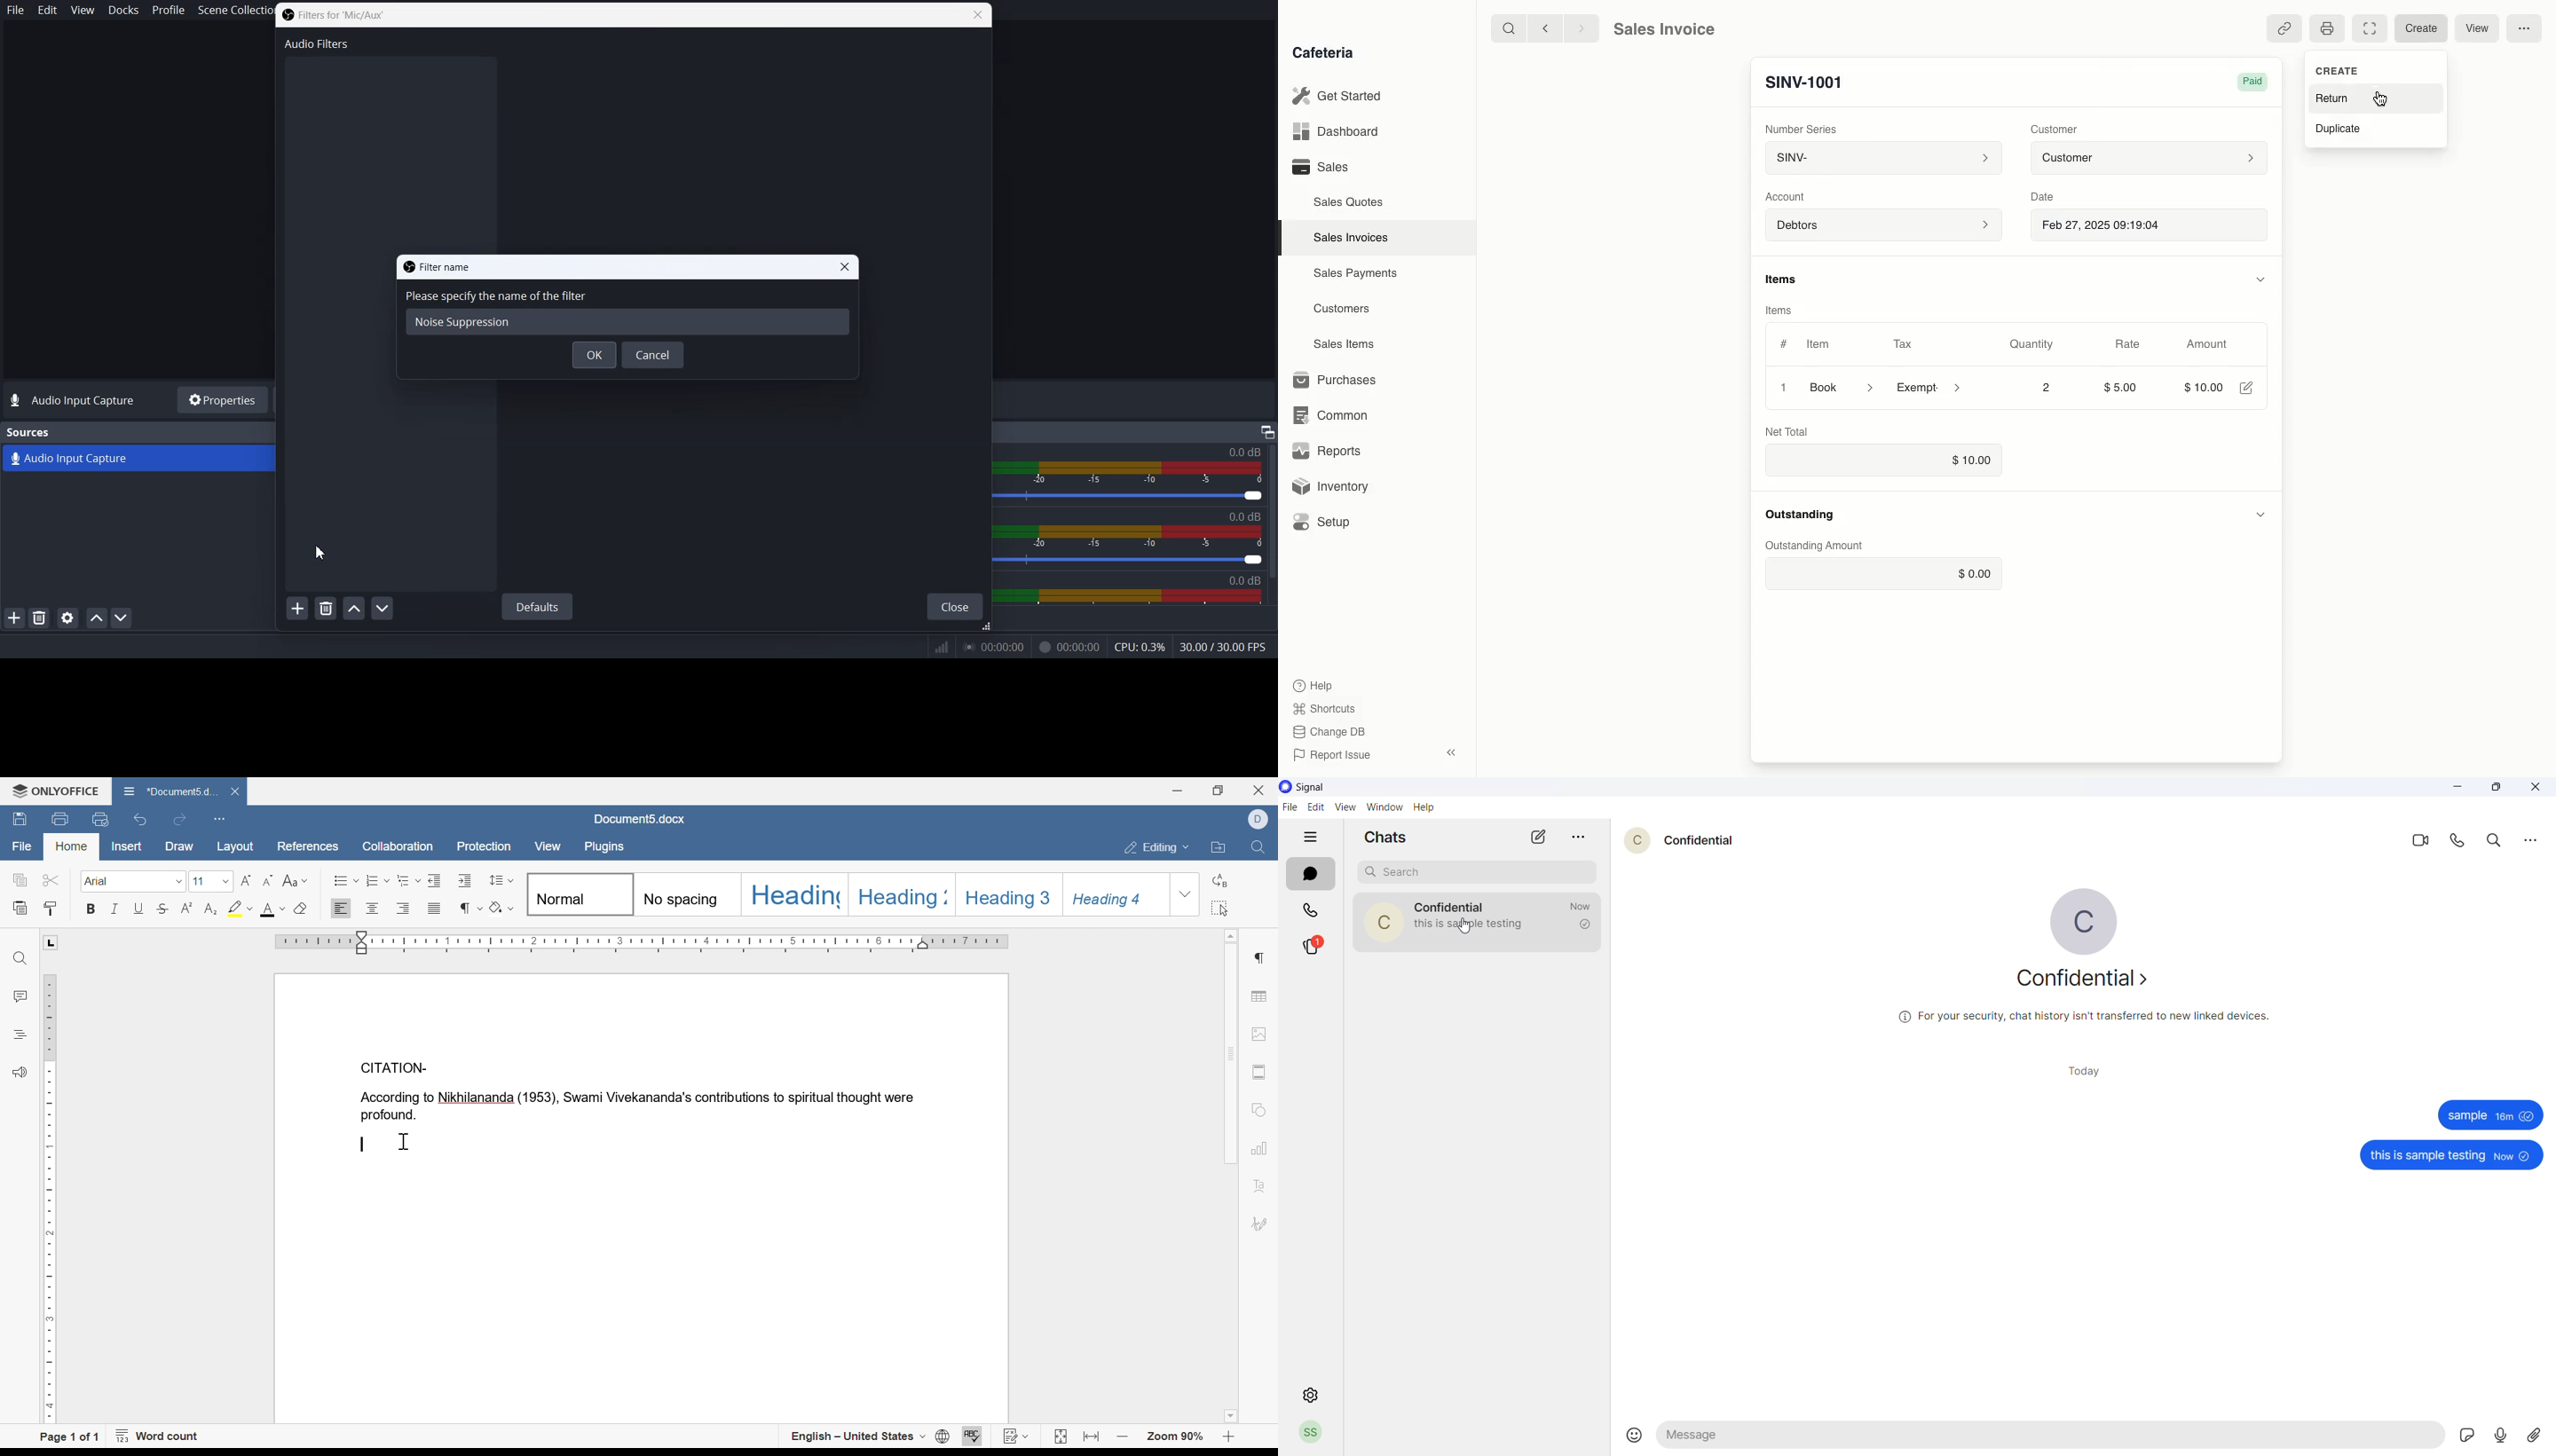  Describe the element at coordinates (16, 10) in the screenshot. I see `File` at that location.